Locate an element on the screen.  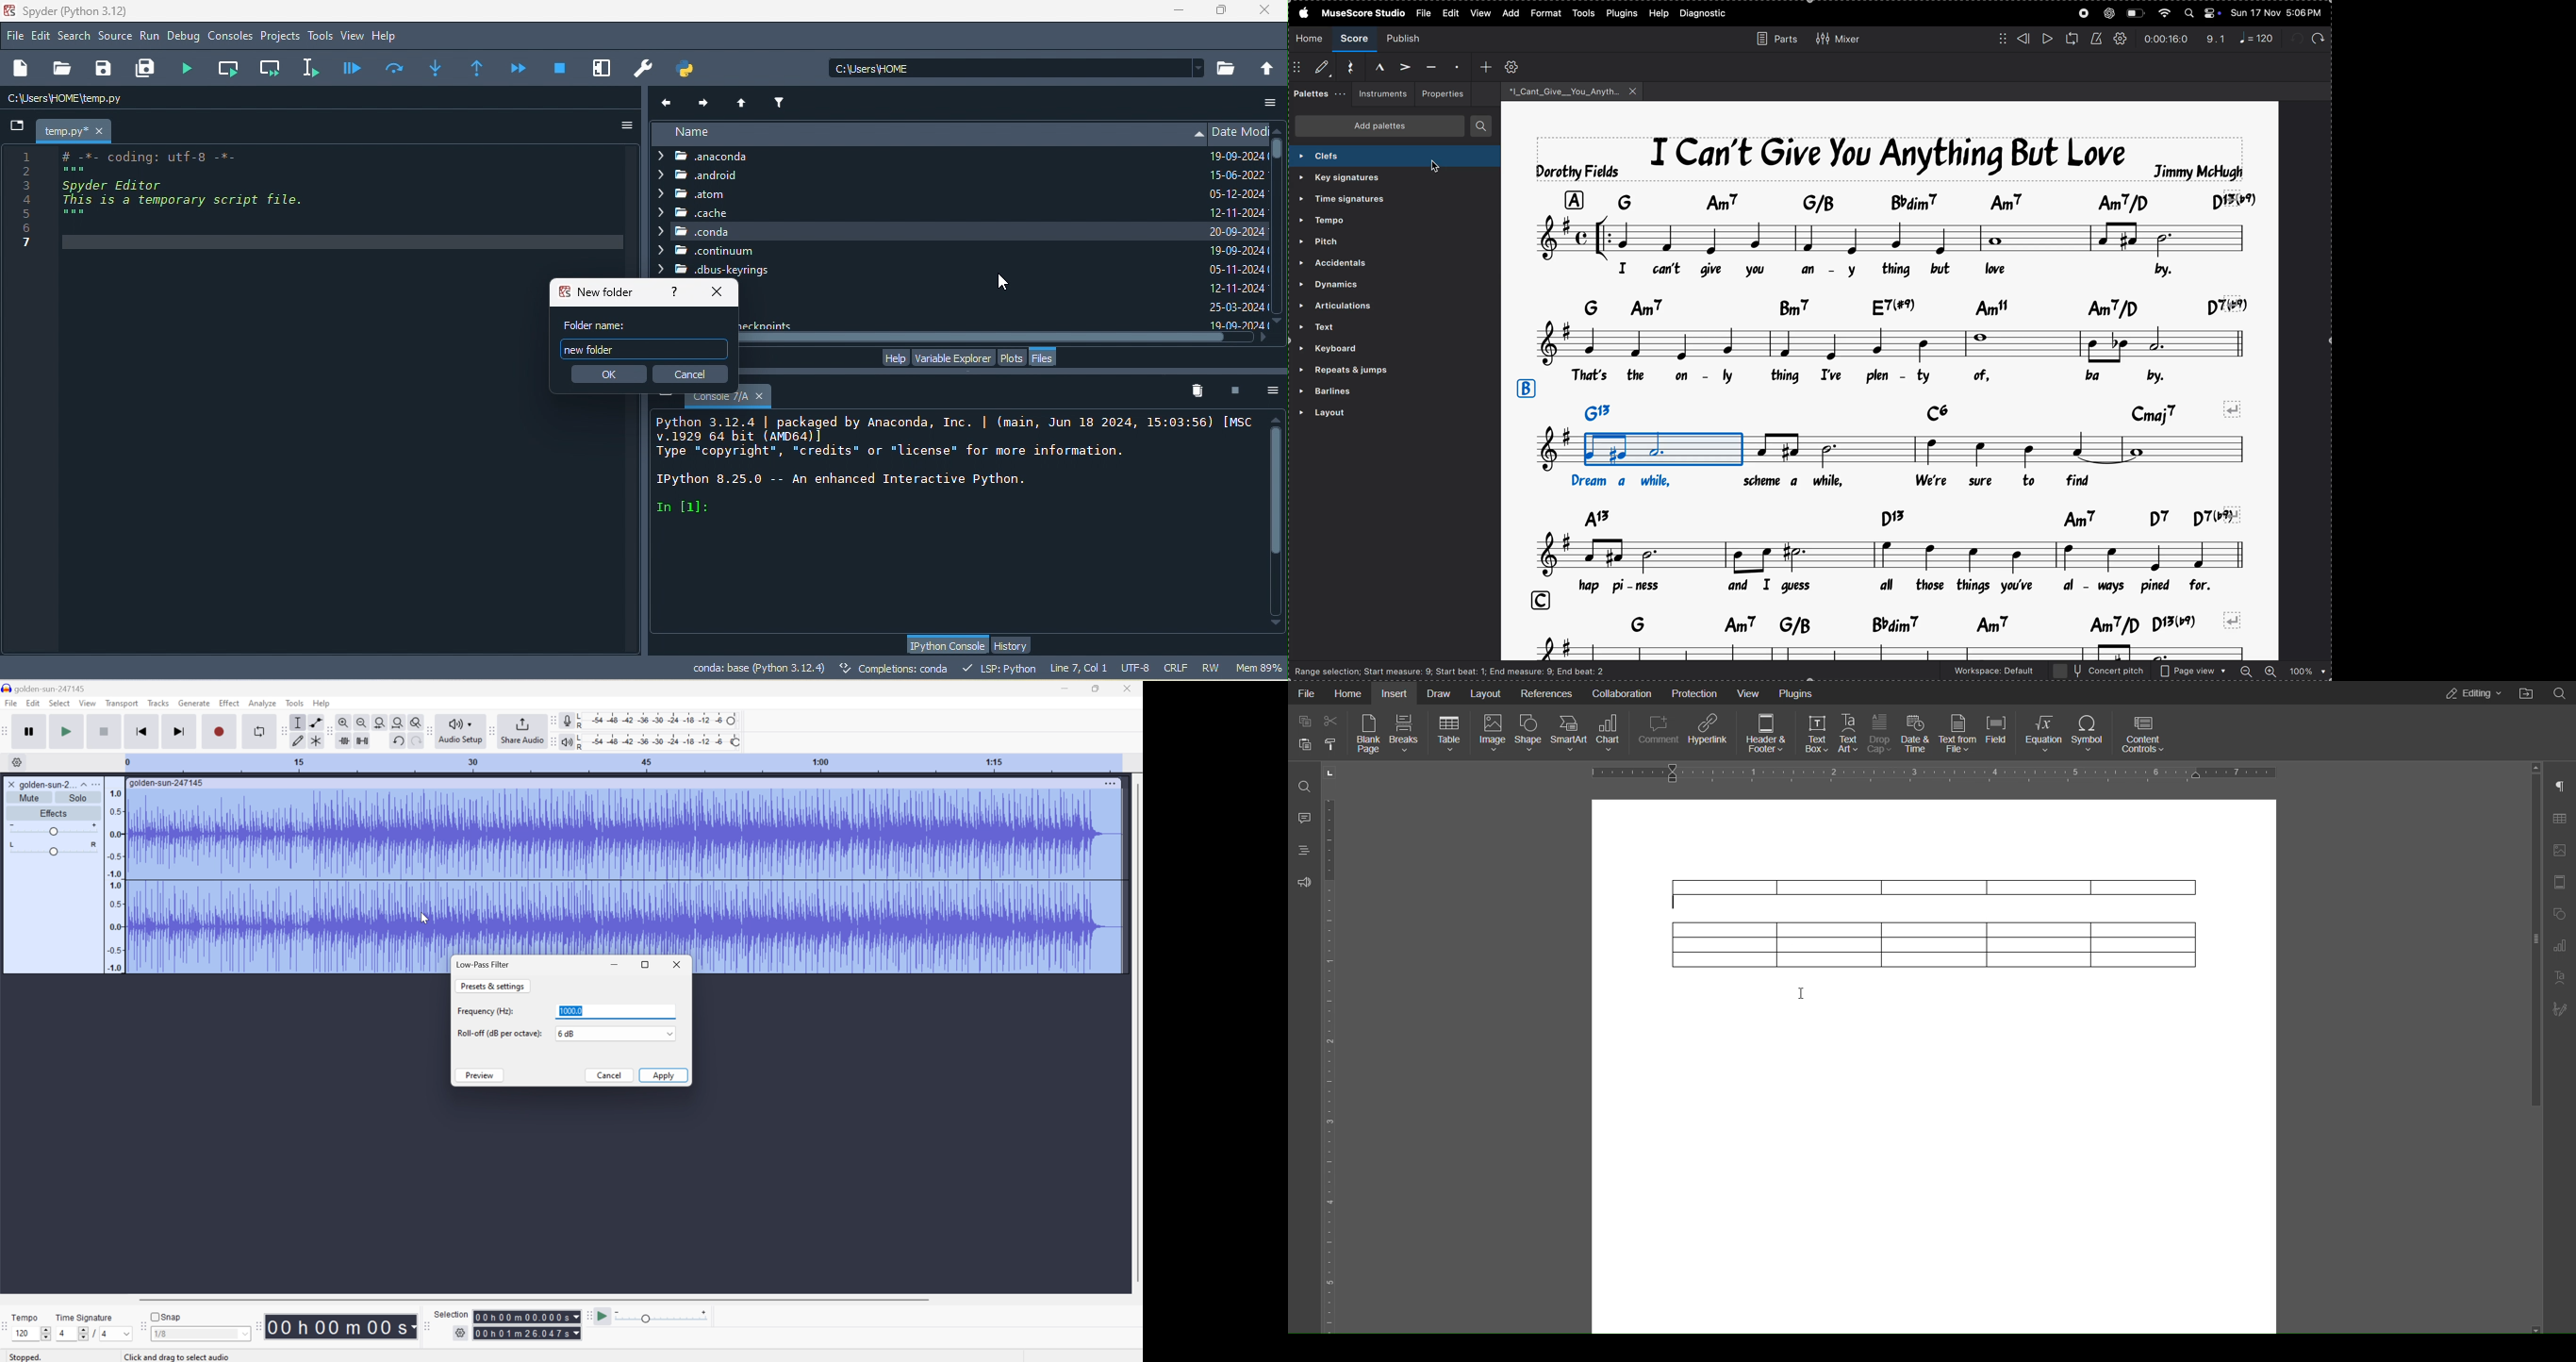
cancel is located at coordinates (691, 374).